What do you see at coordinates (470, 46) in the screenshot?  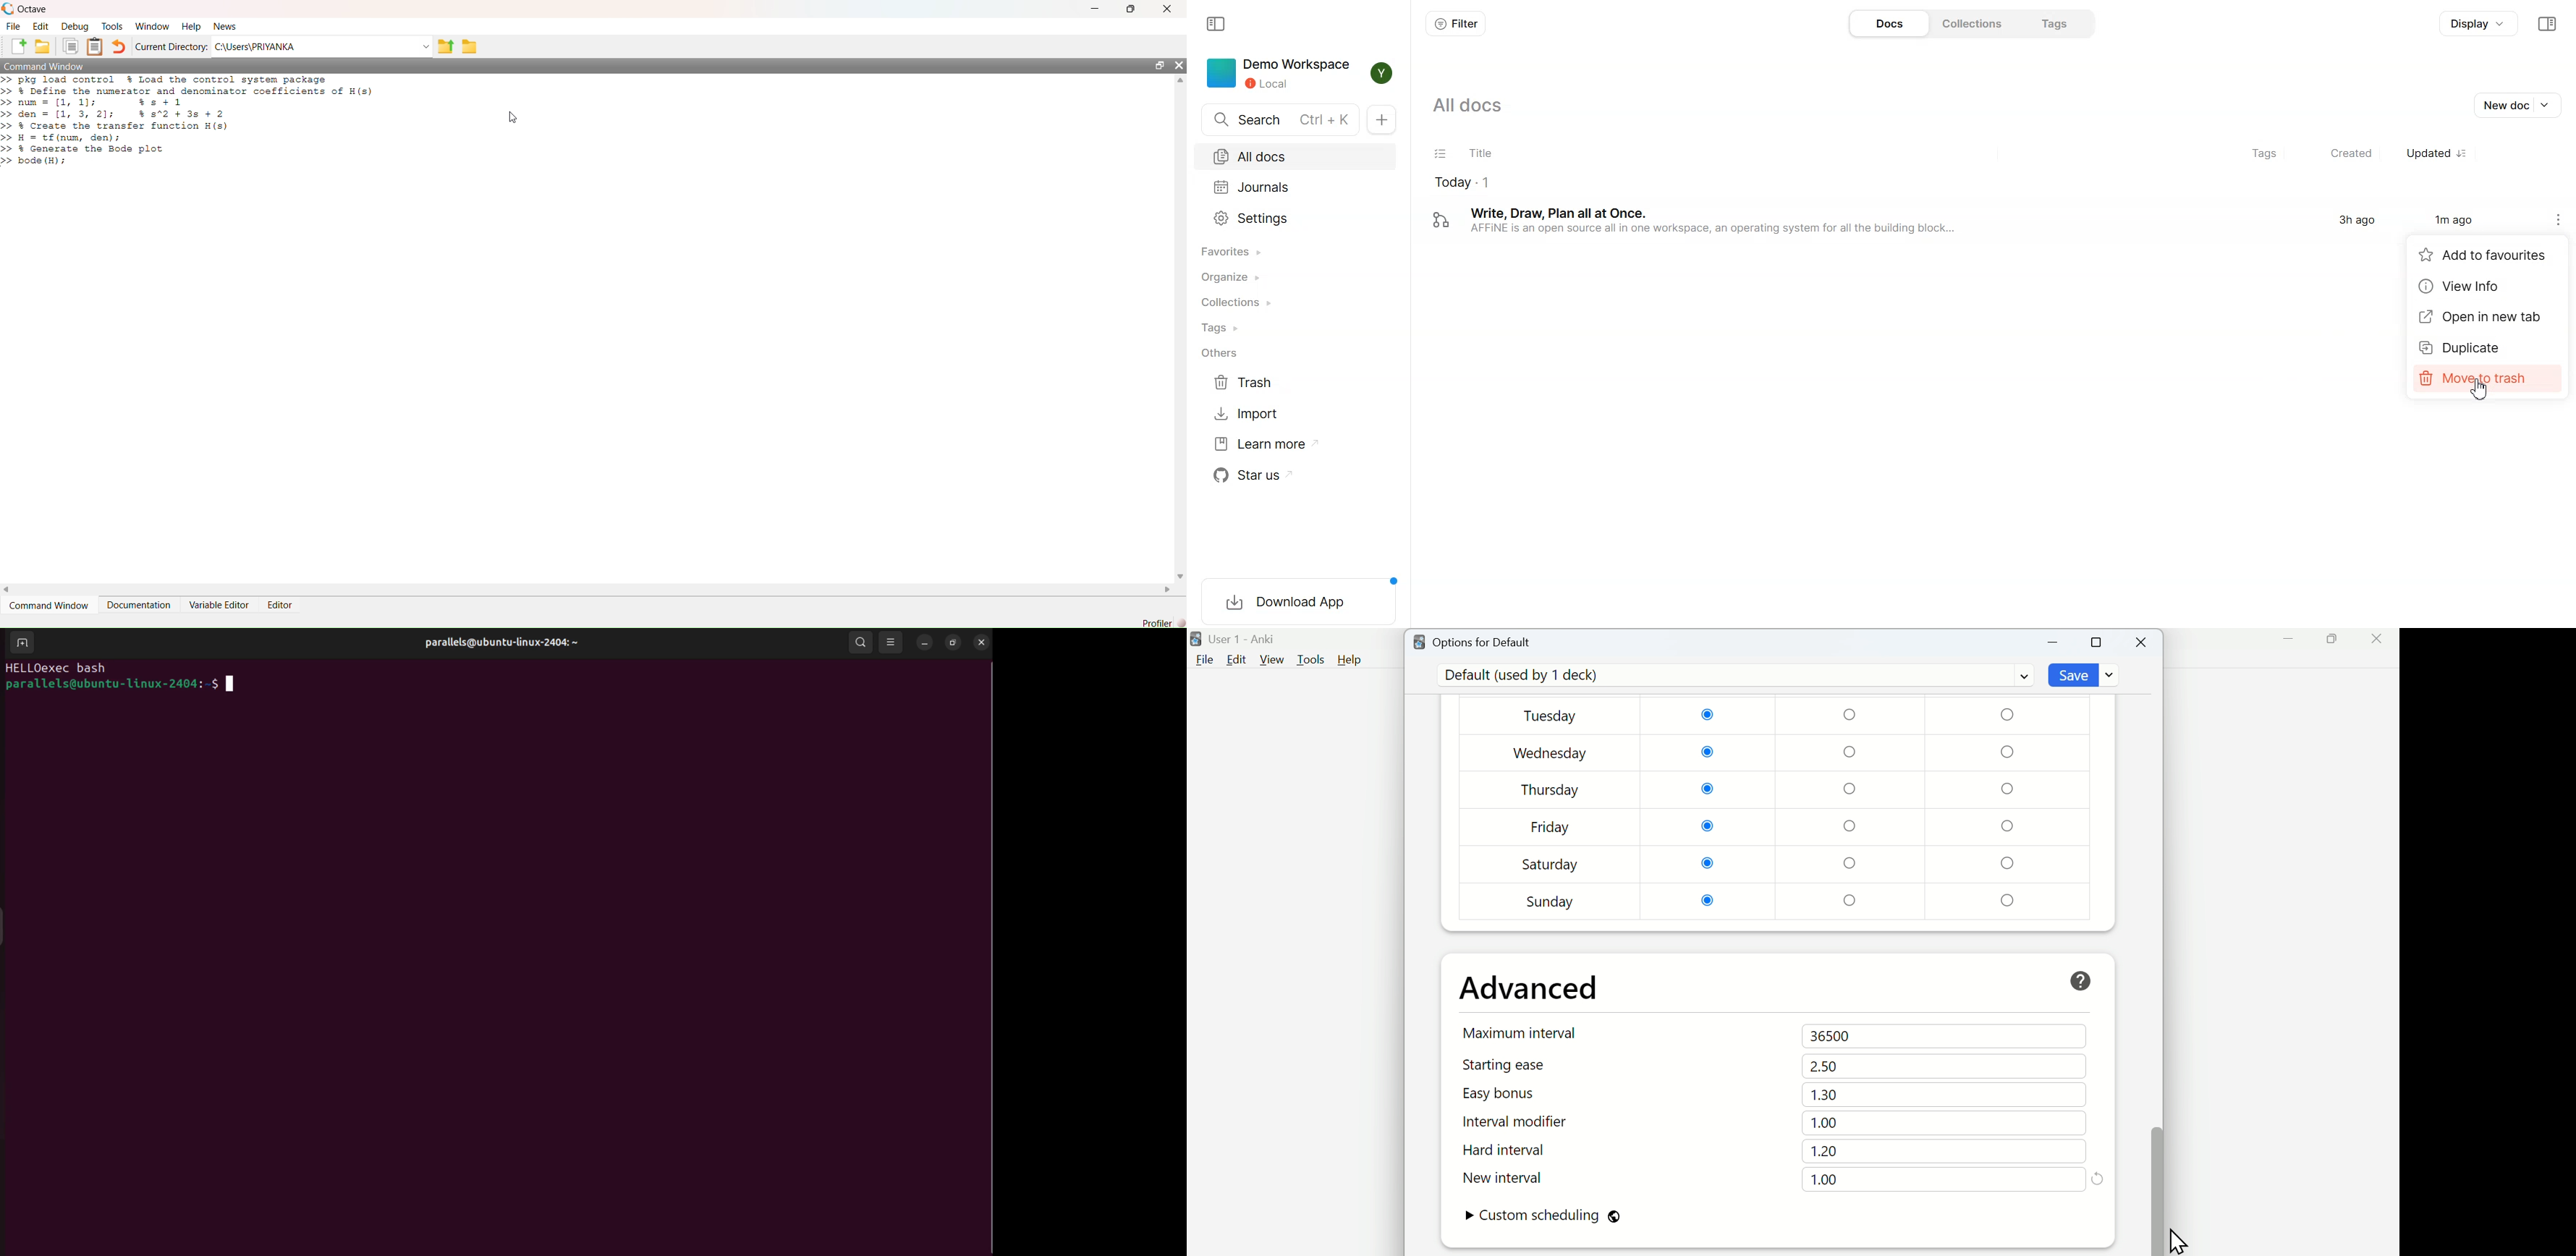 I see `Browse Directions` at bounding box center [470, 46].